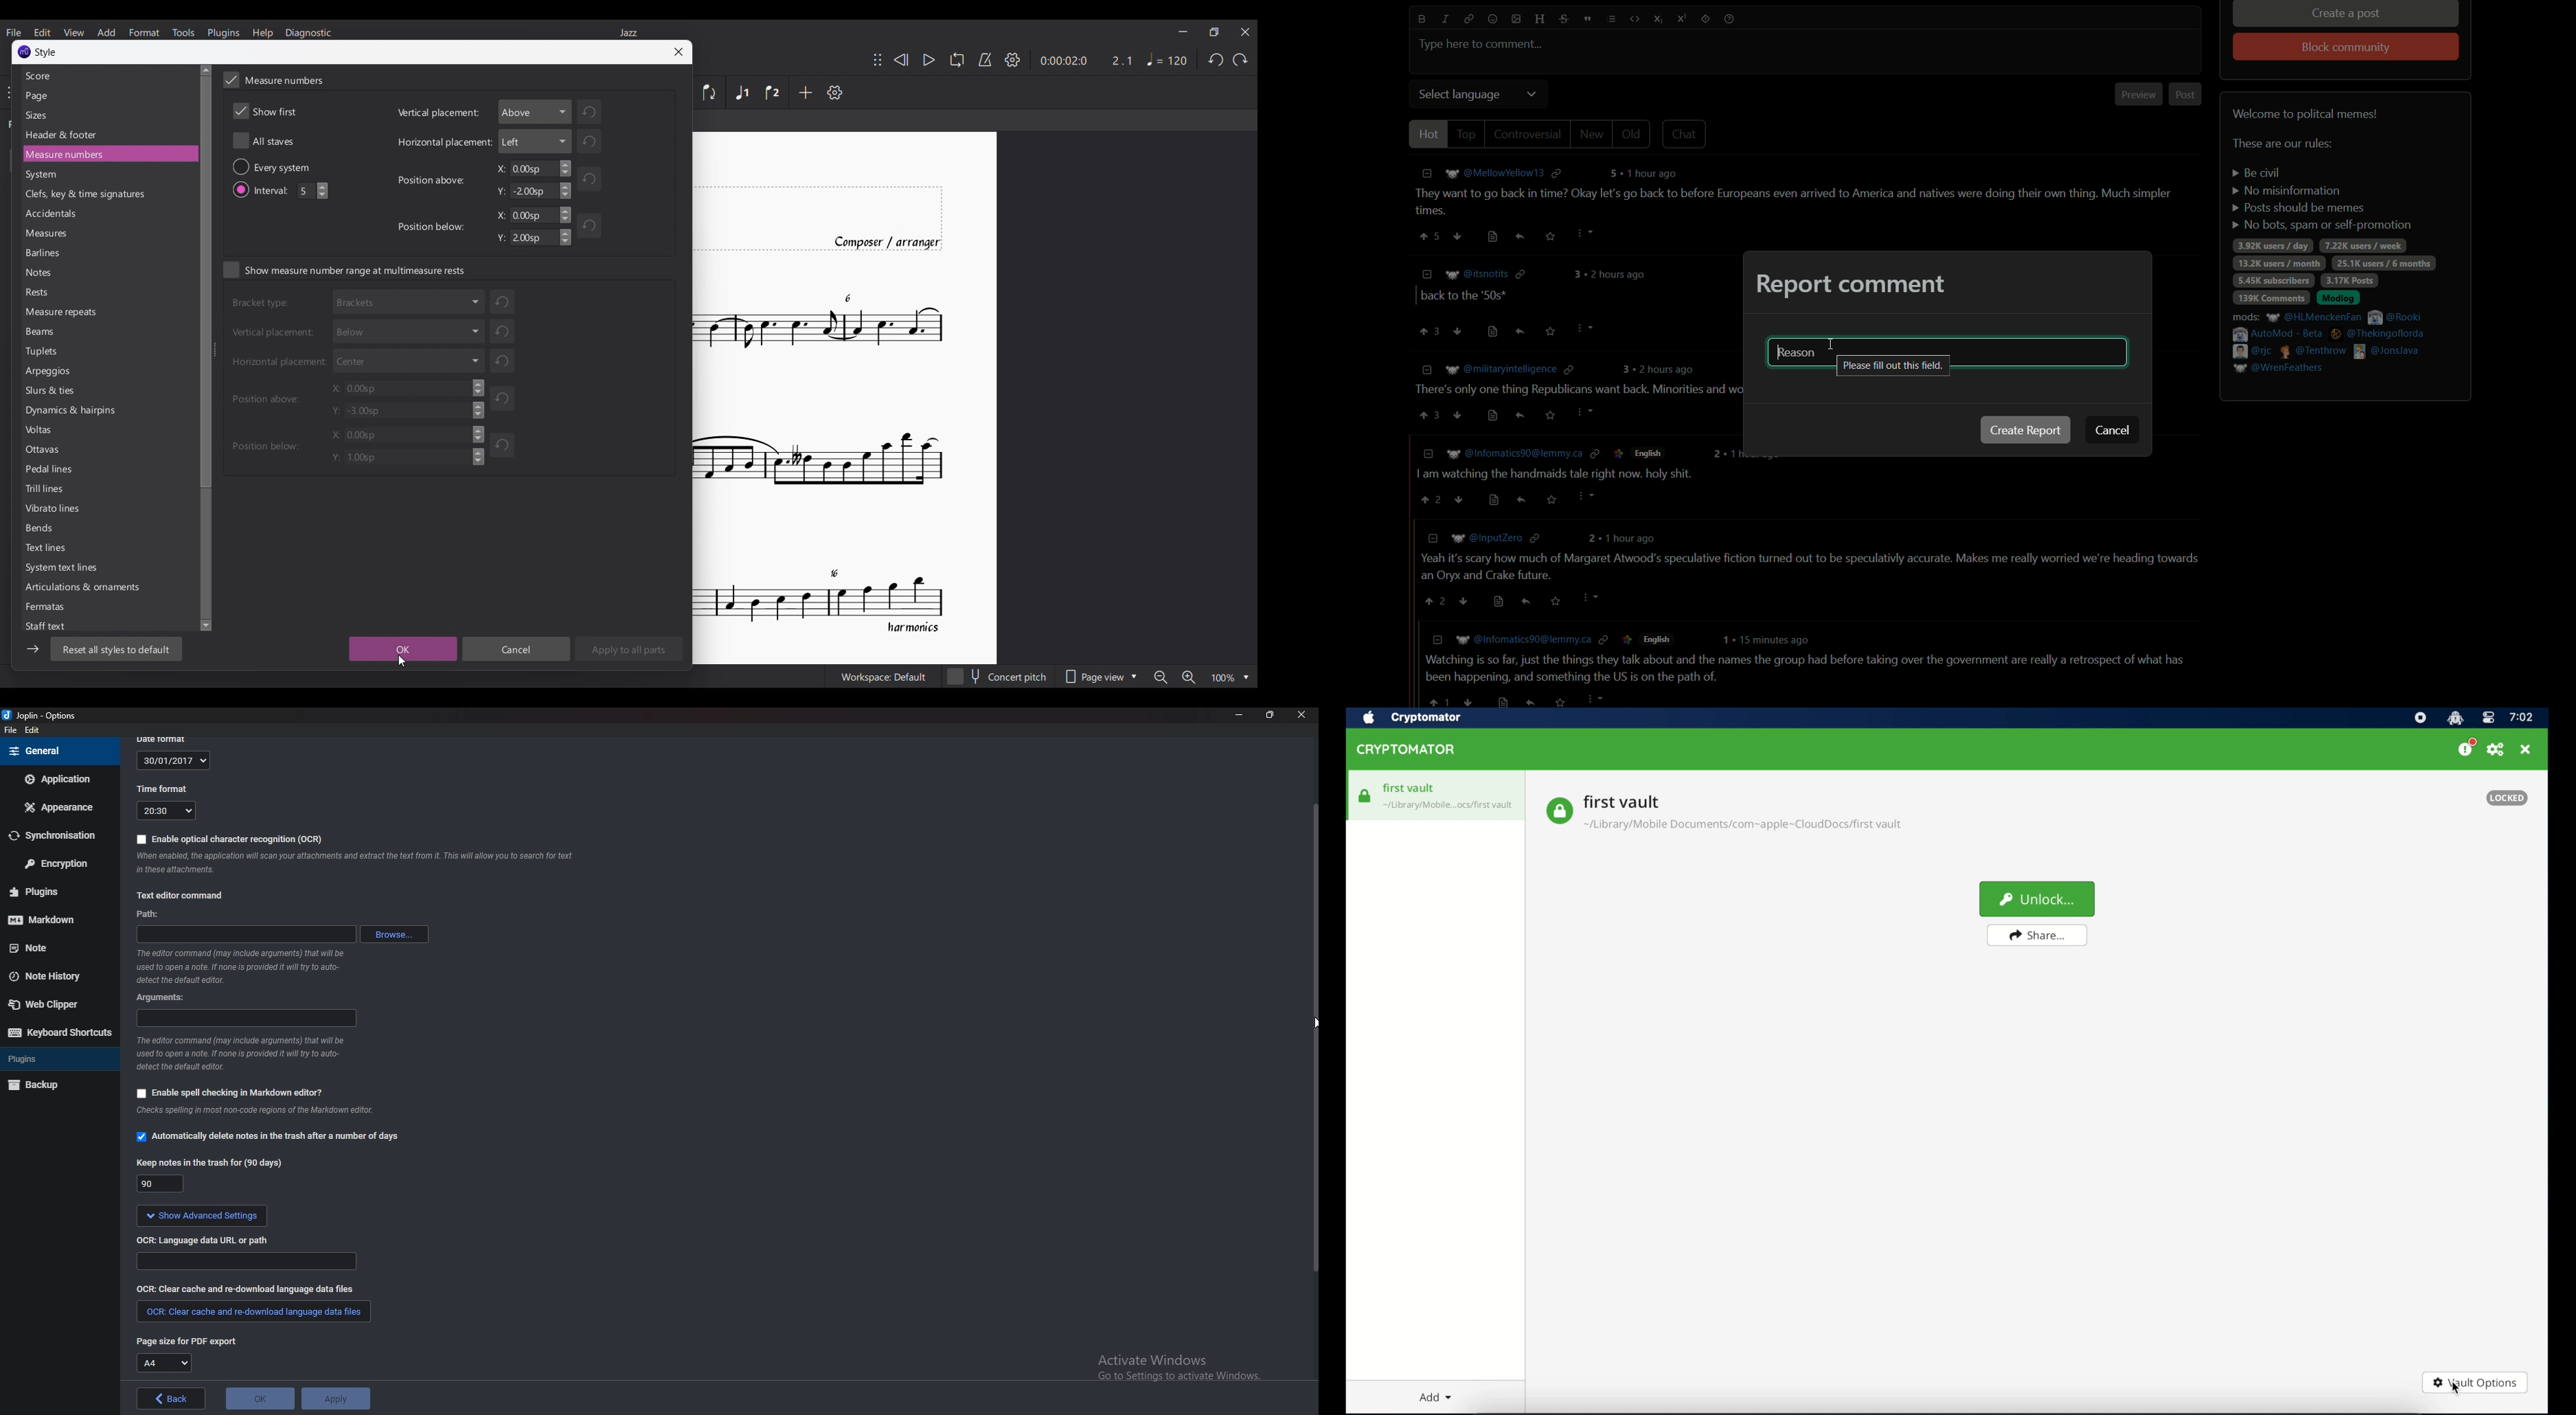 The width and height of the screenshot is (2576, 1428). Describe the element at coordinates (534, 142) in the screenshot. I see `Left` at that location.